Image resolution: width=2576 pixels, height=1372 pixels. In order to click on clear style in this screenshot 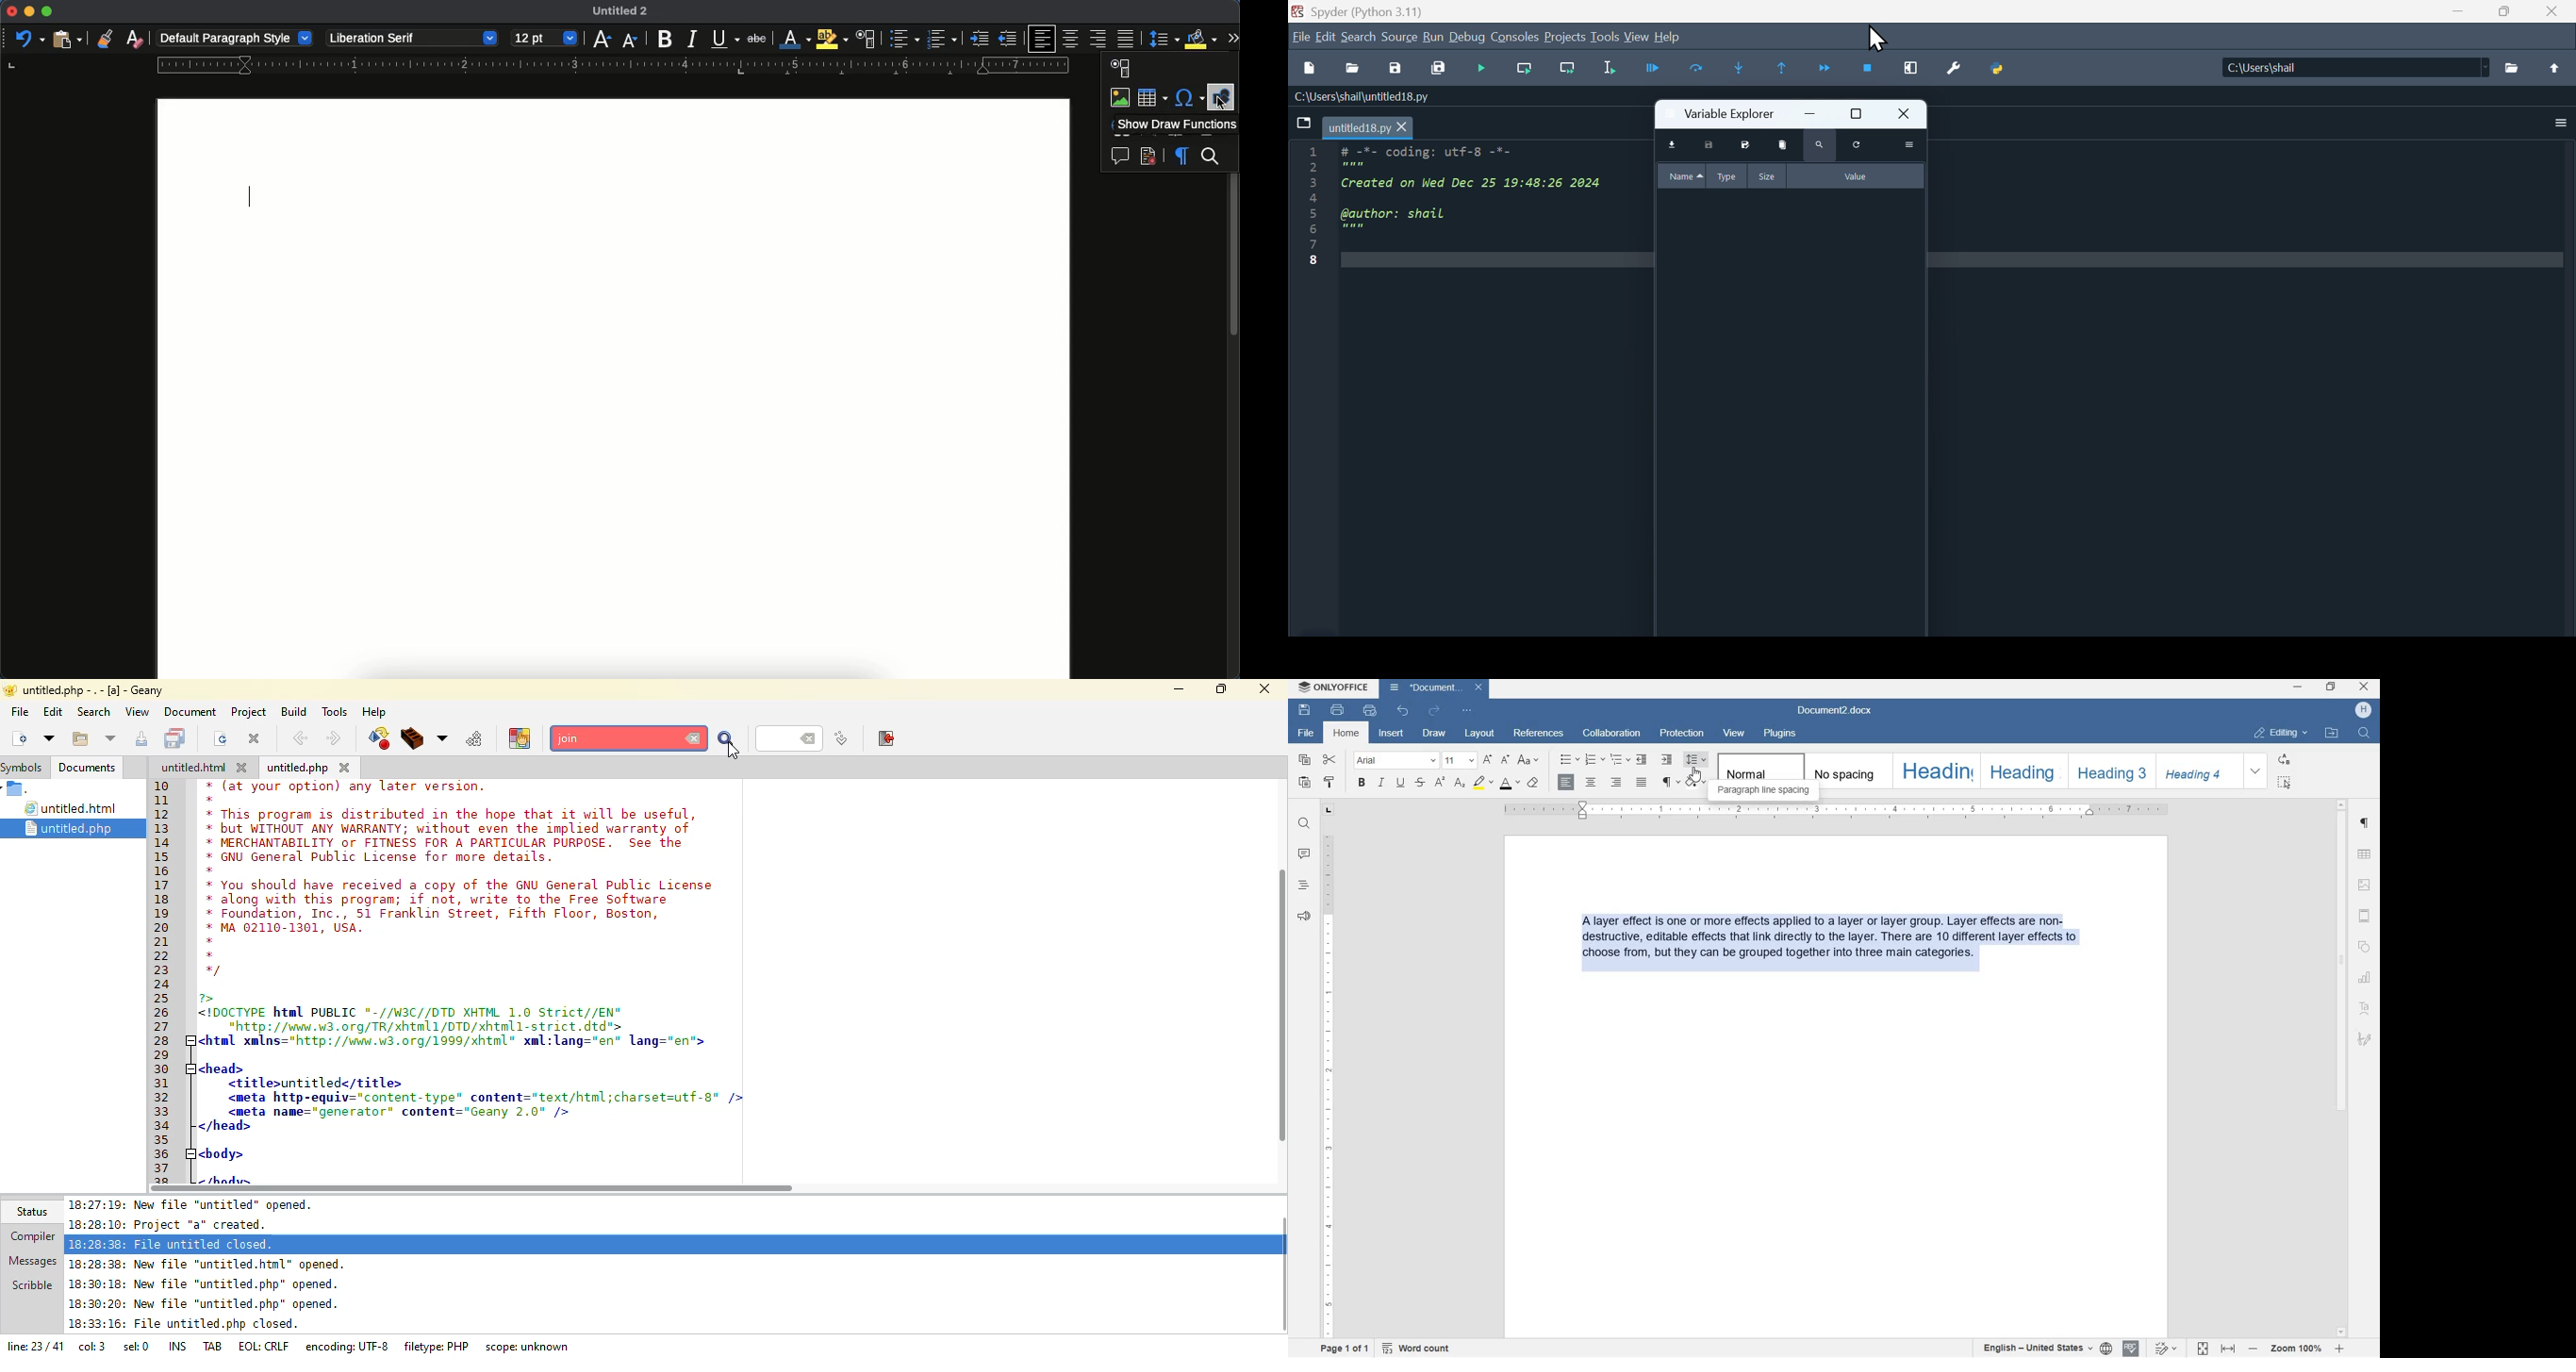, I will do `click(1532, 783)`.